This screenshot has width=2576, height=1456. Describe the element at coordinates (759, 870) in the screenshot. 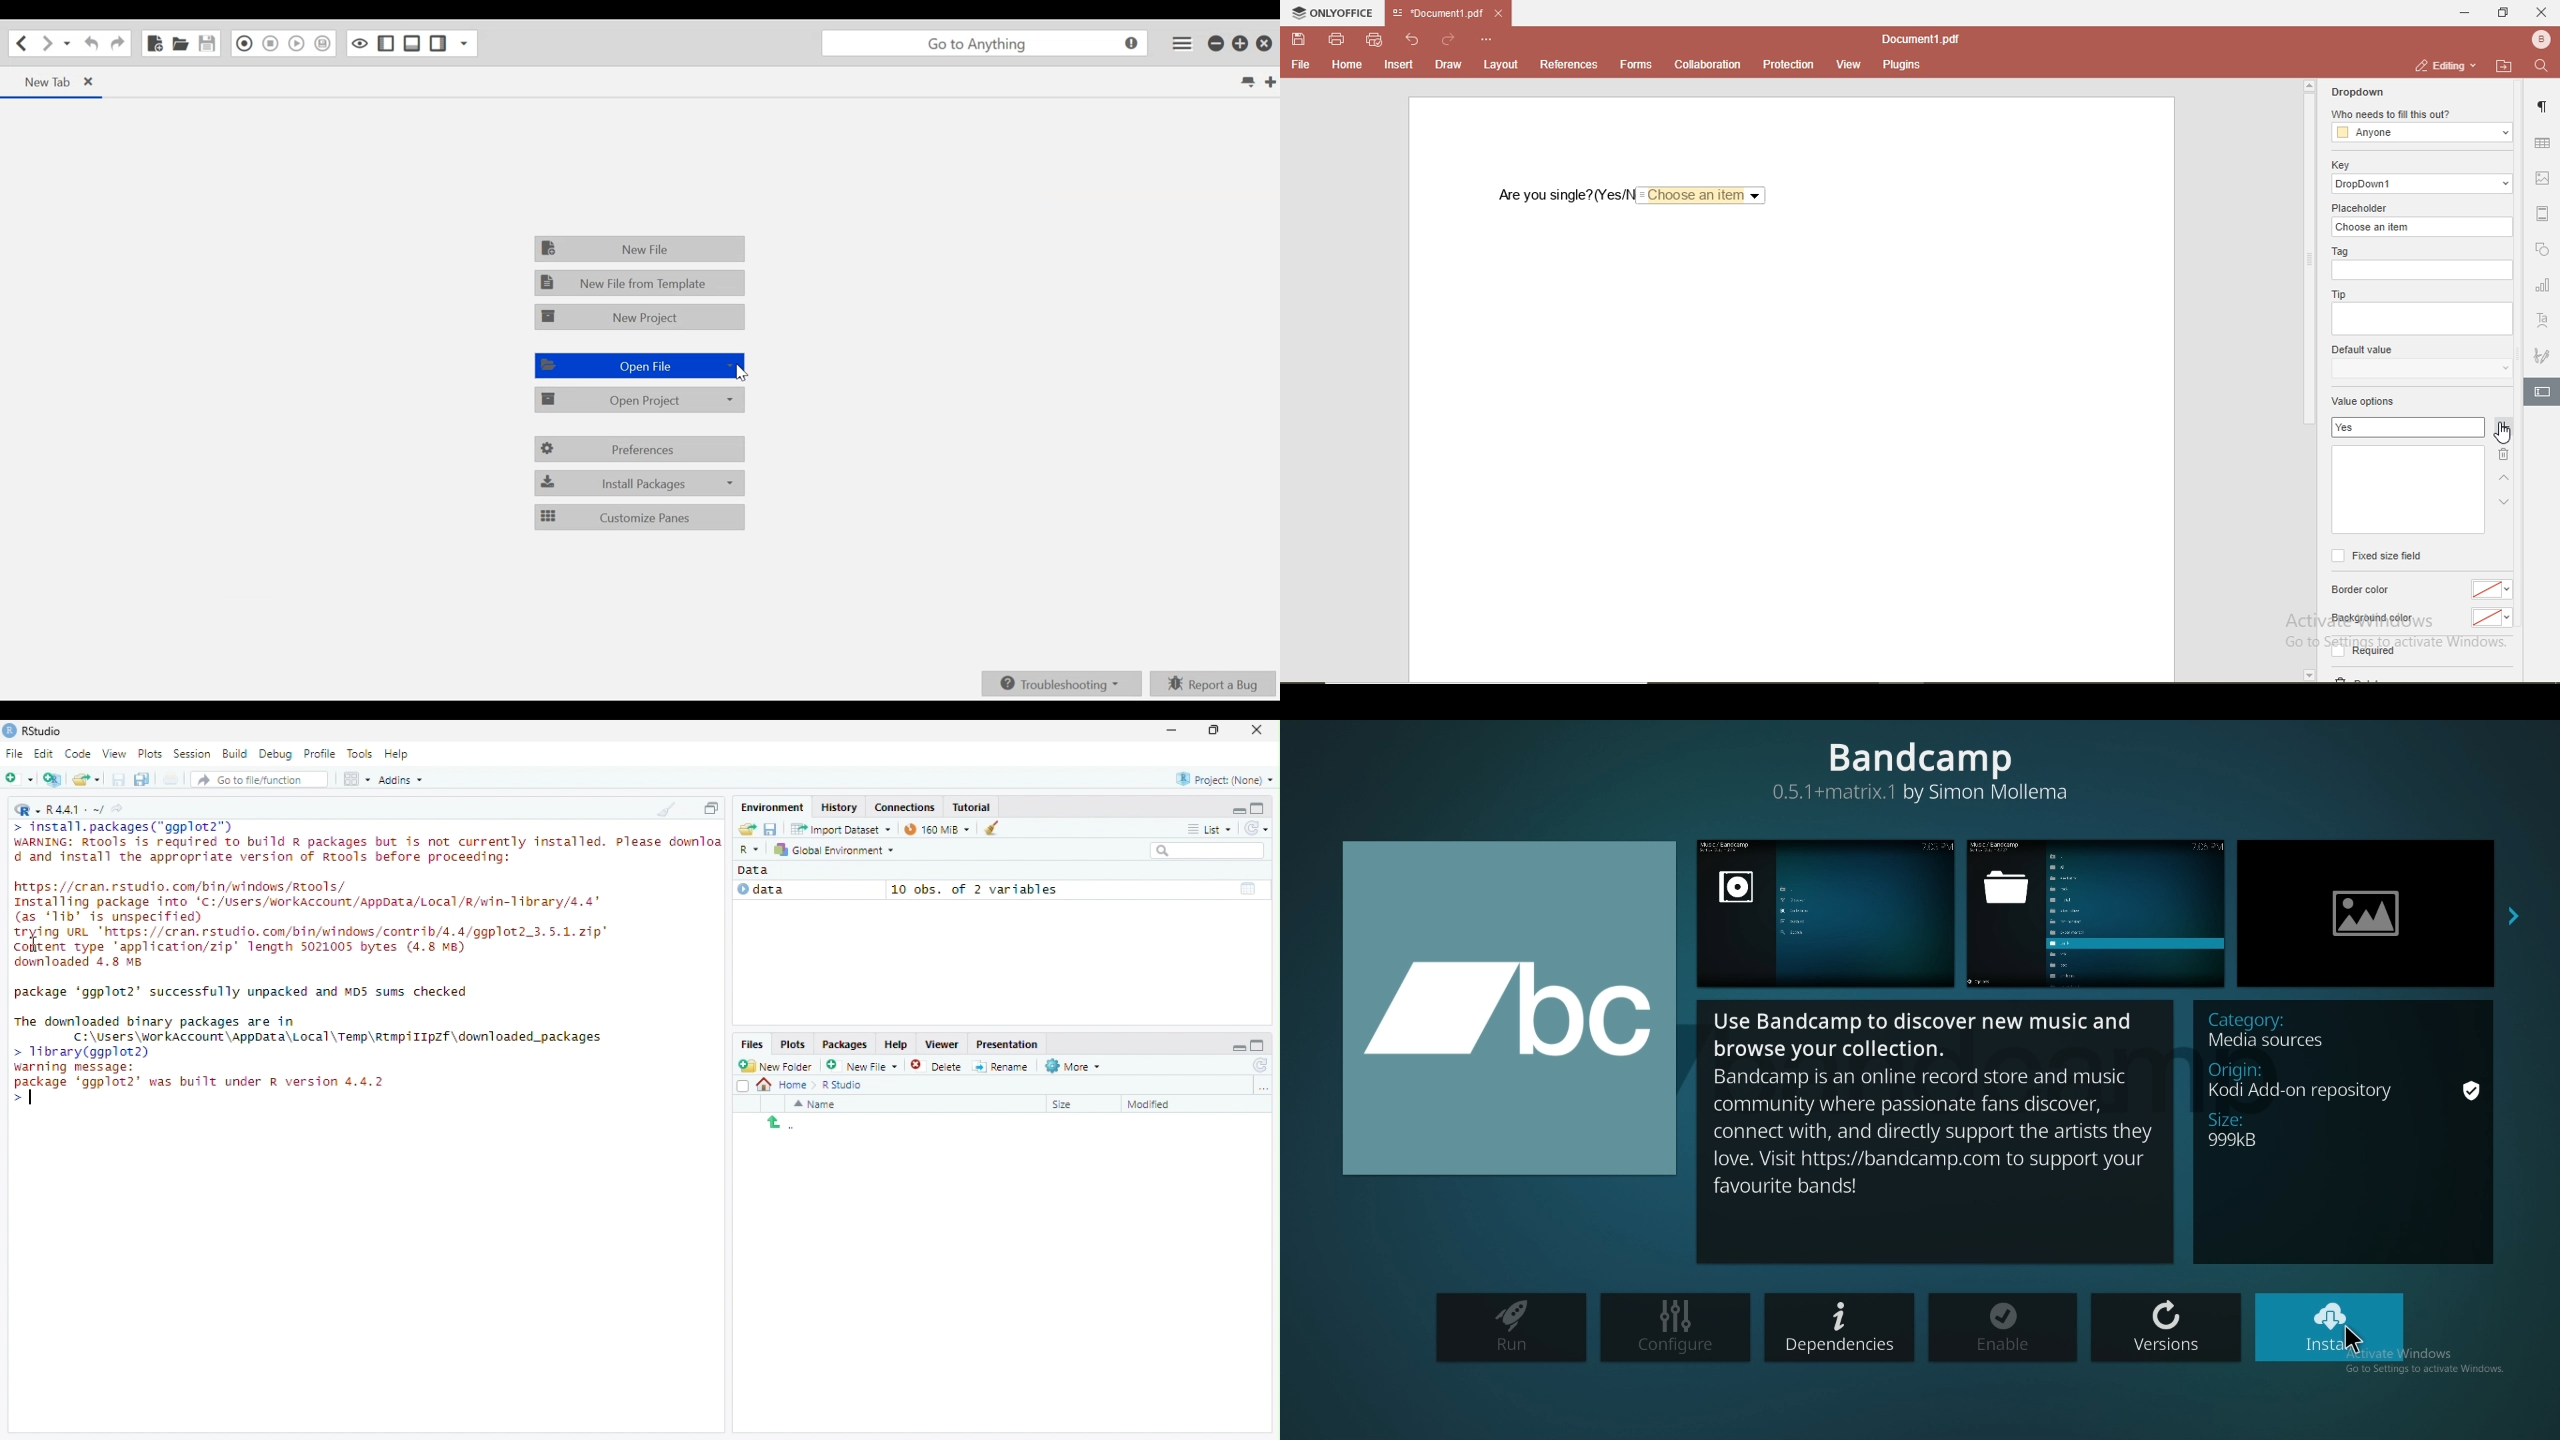

I see `Data` at that location.